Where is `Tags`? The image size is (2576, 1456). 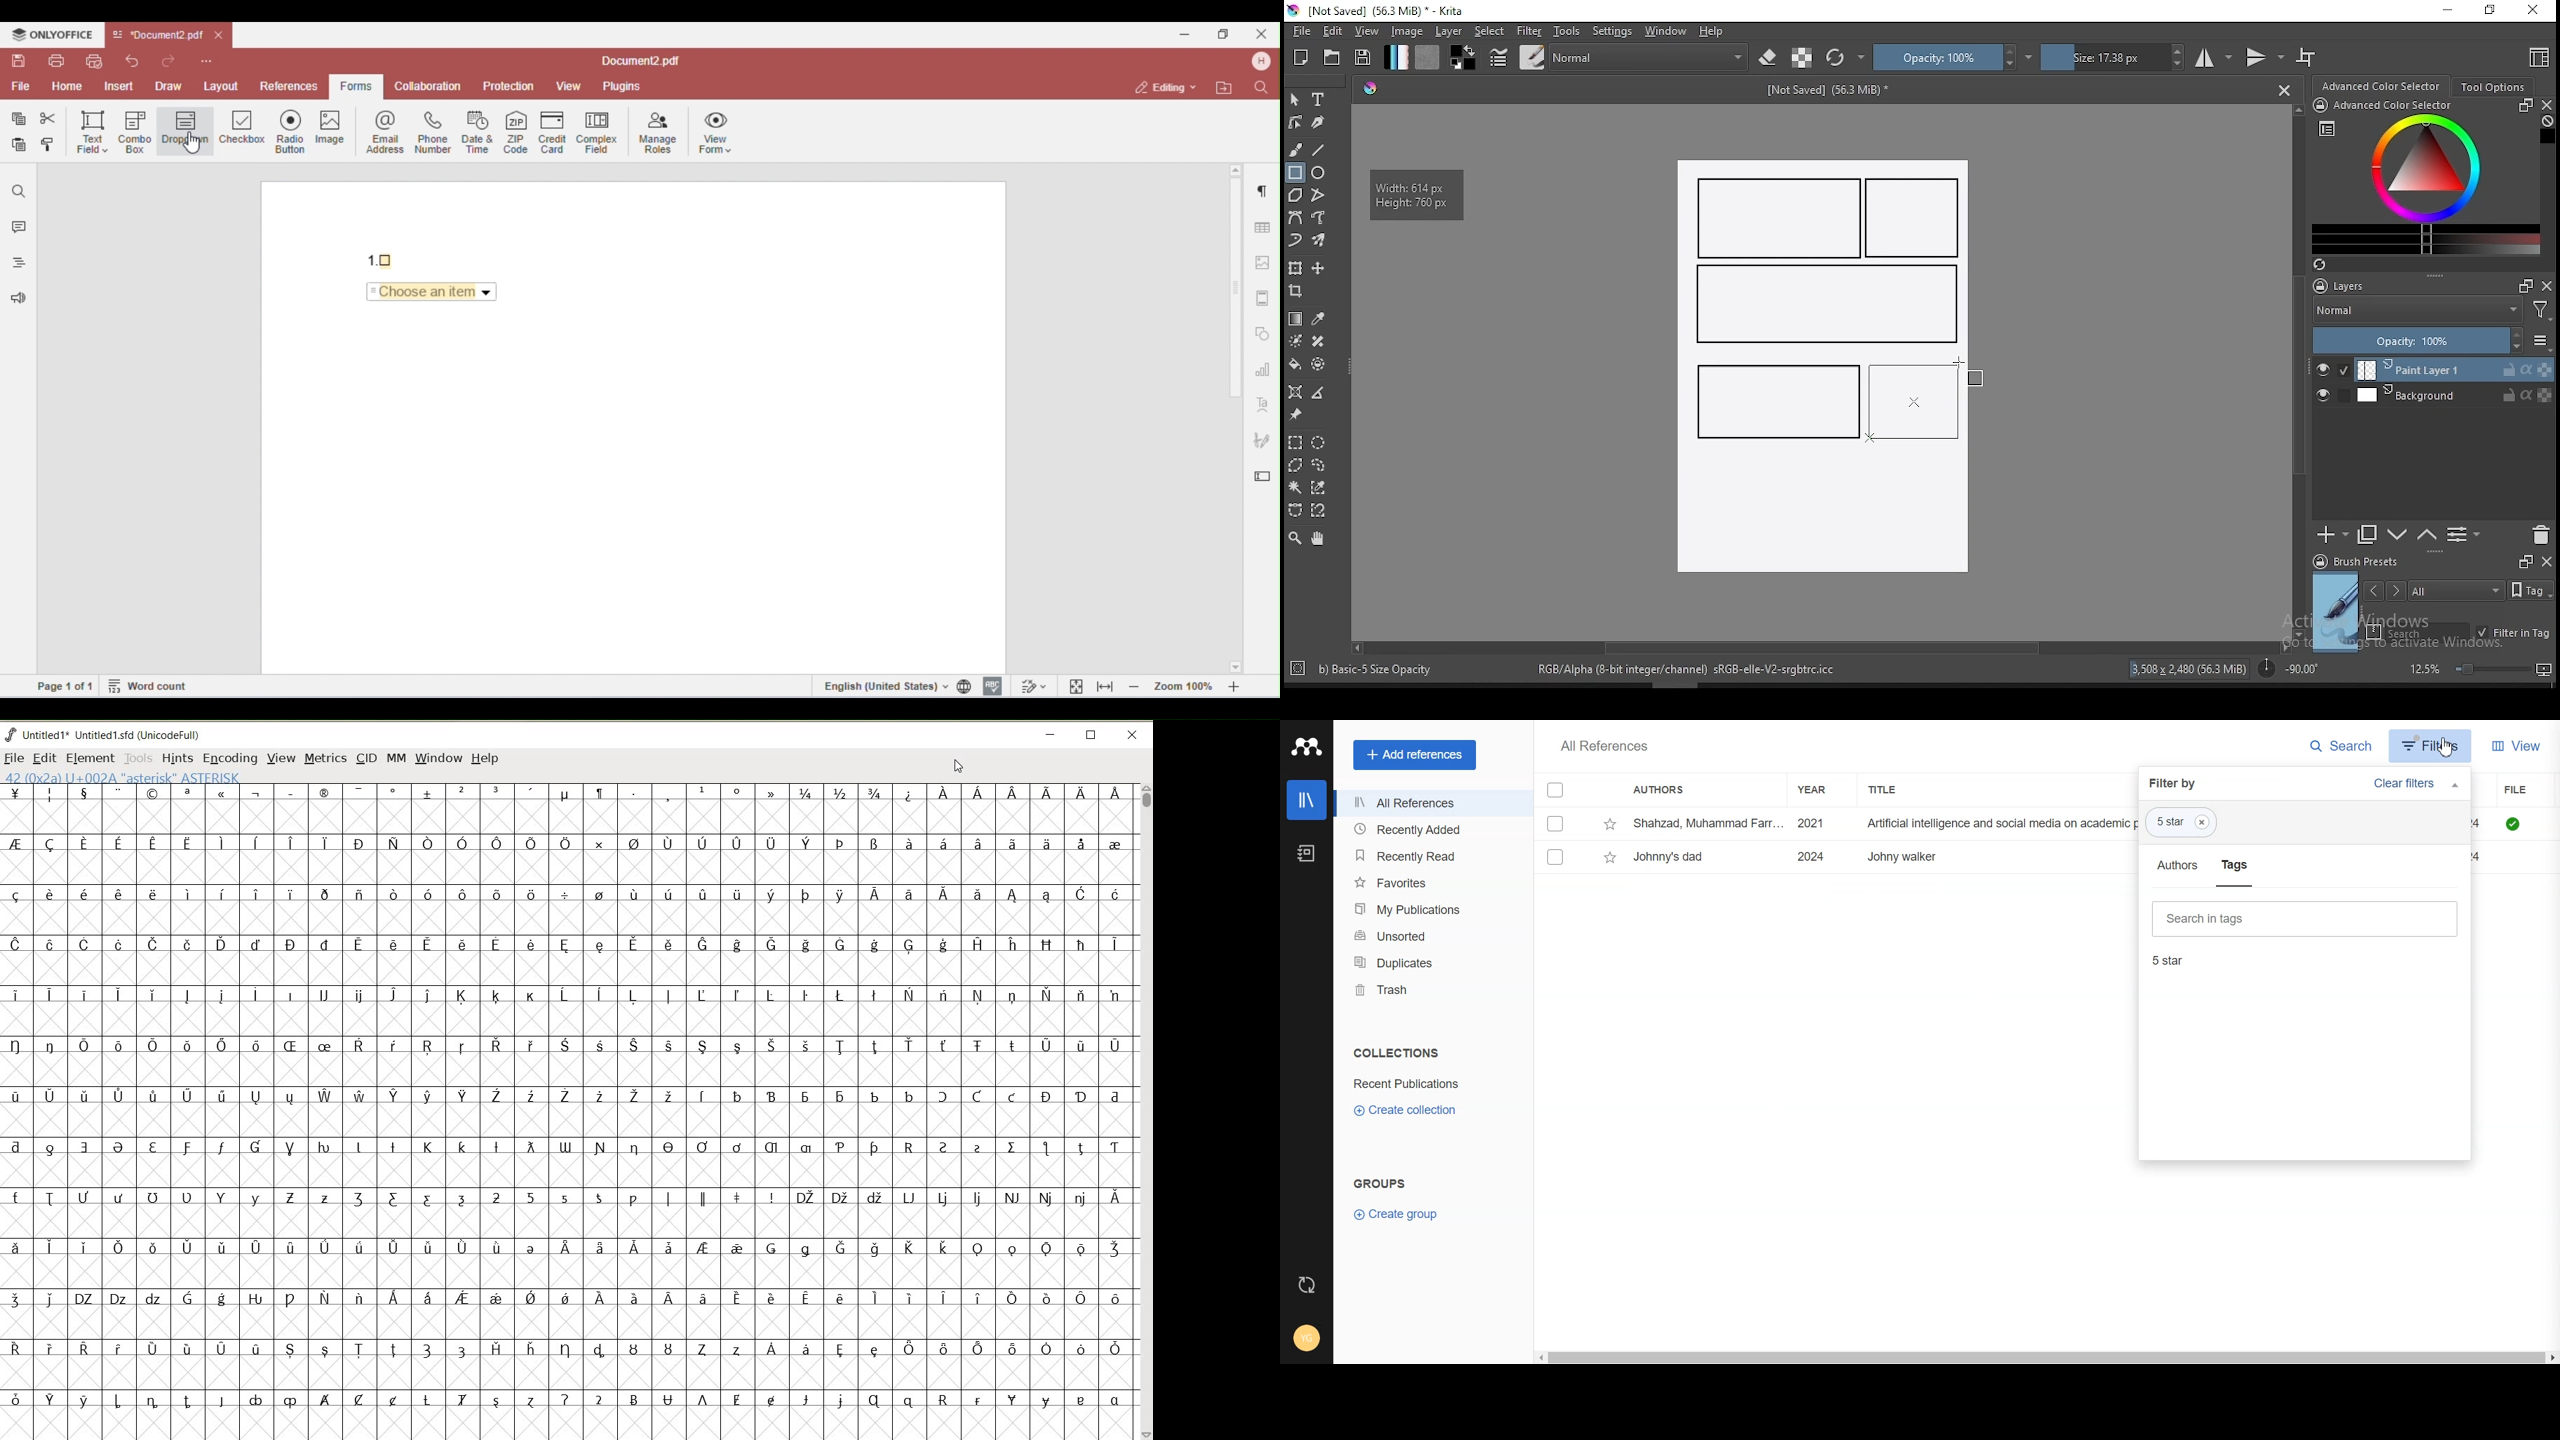
Tags is located at coordinates (2235, 866).